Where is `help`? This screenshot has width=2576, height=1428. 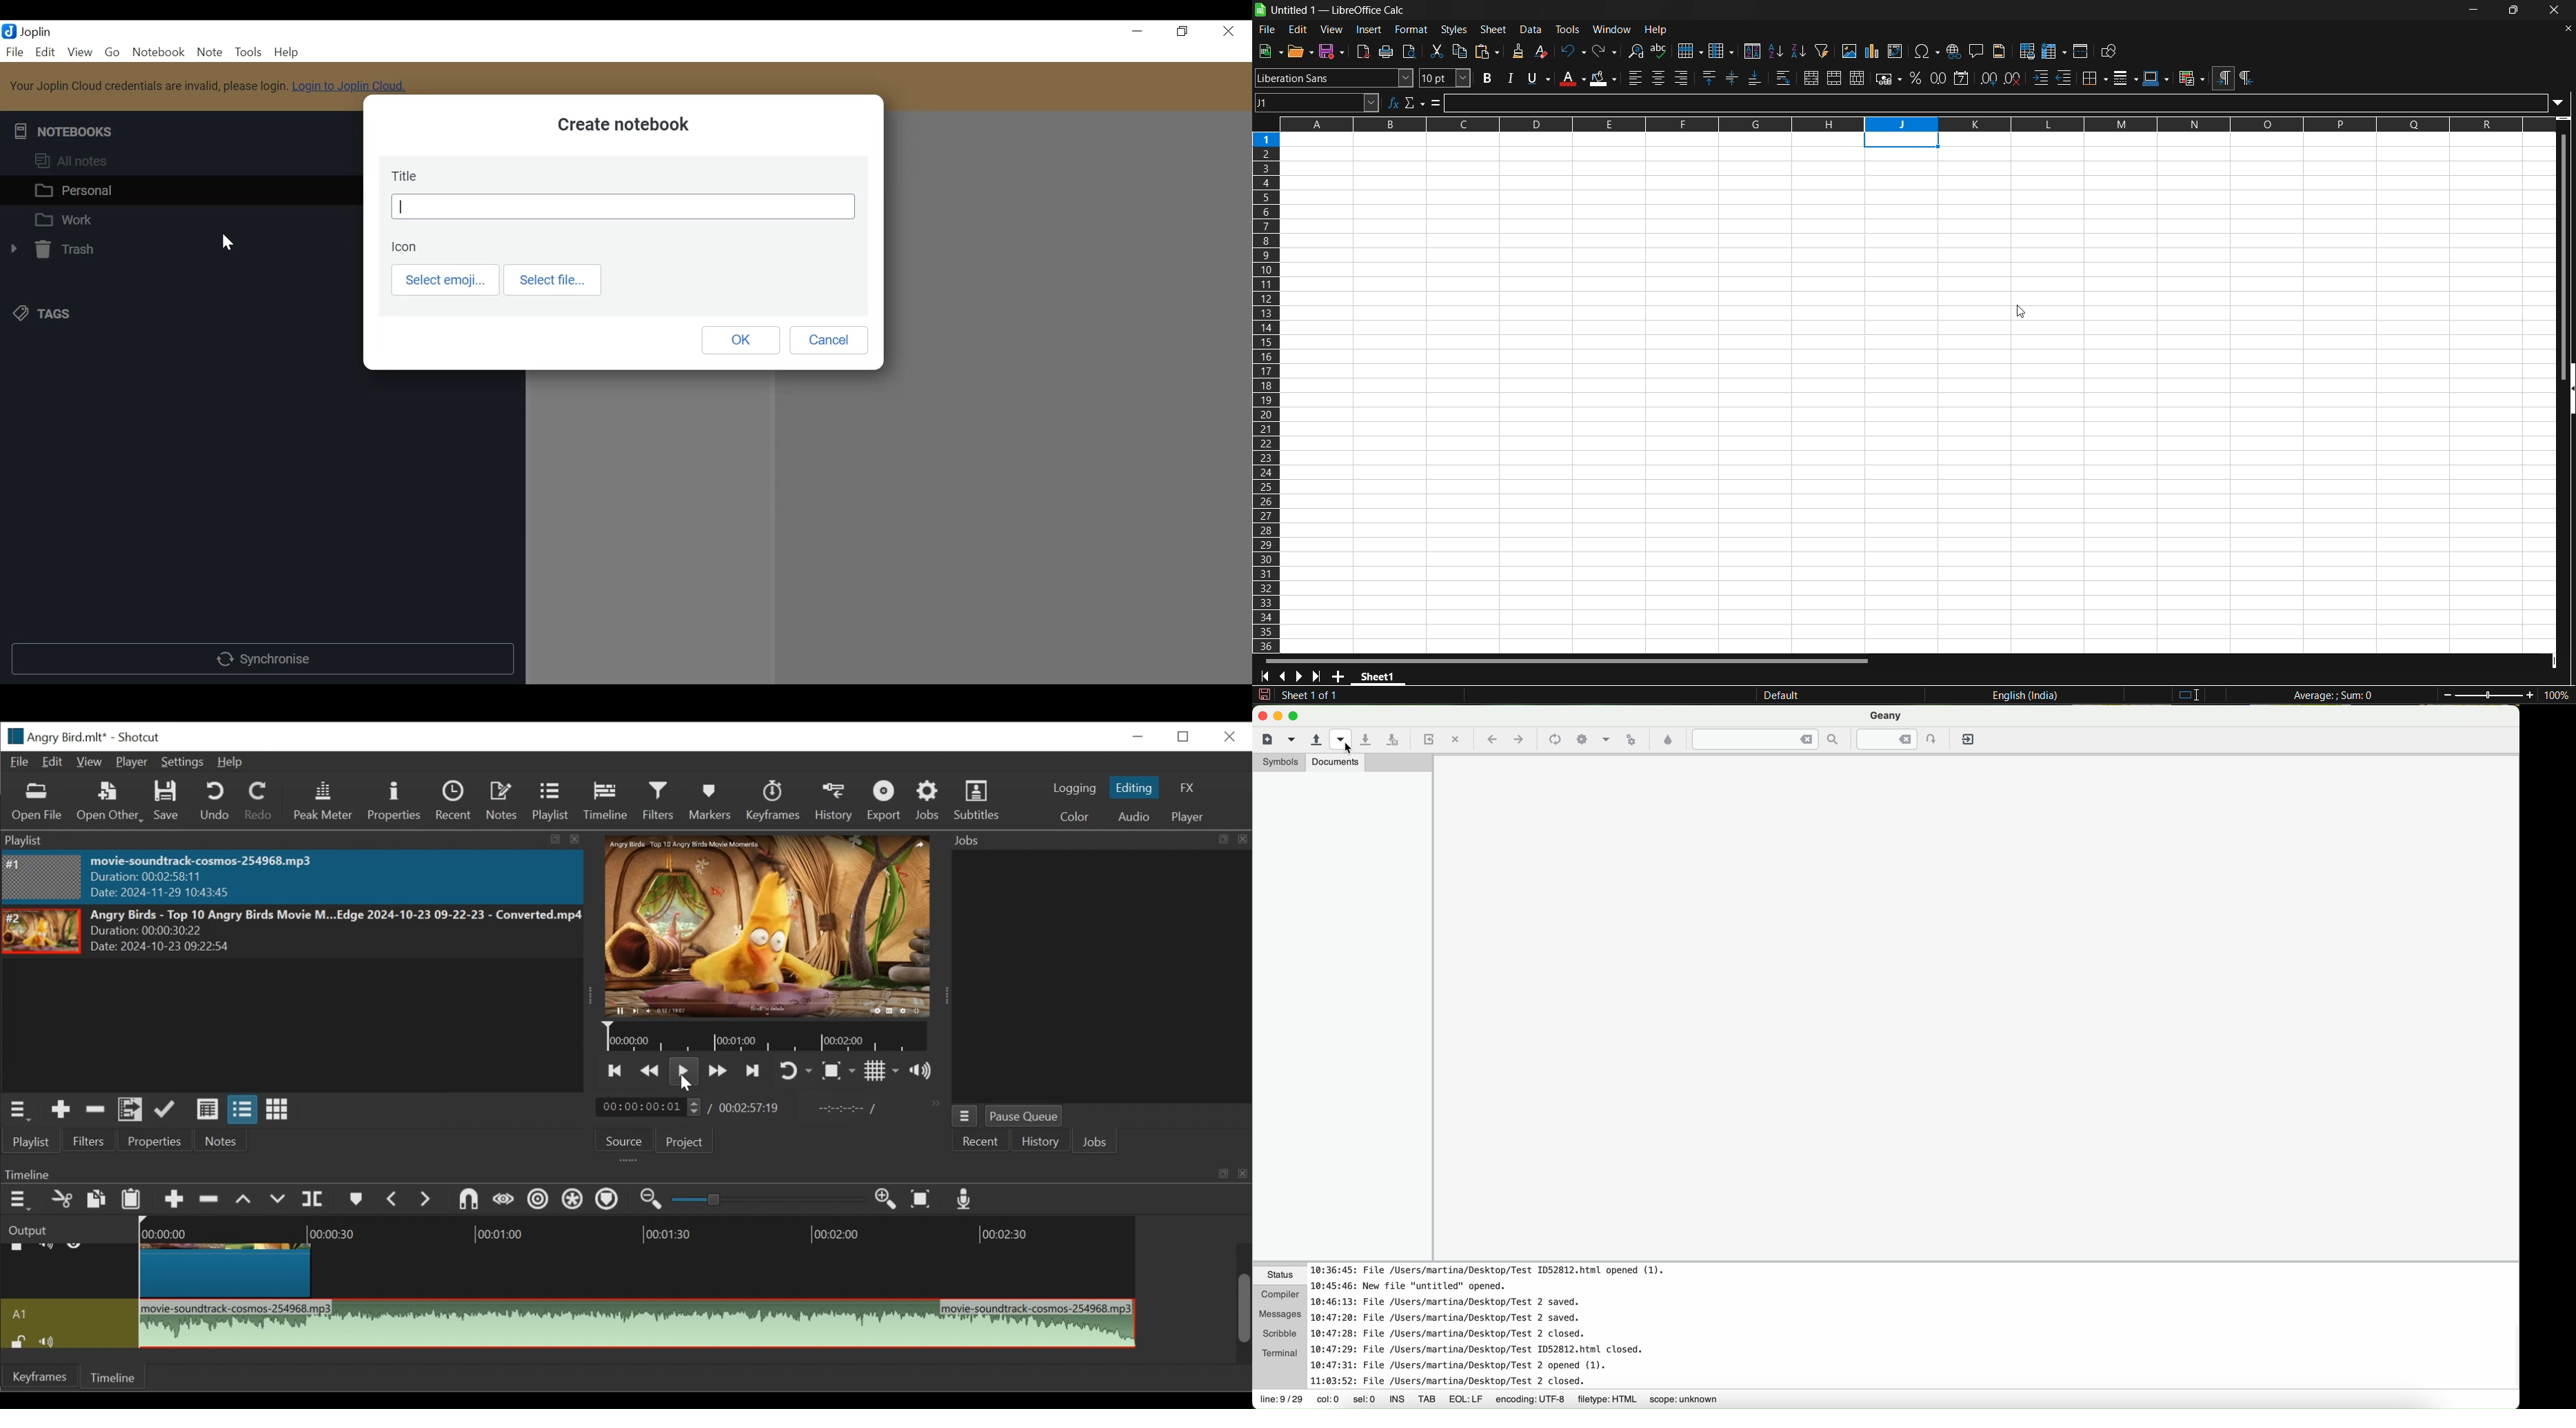 help is located at coordinates (1658, 30).